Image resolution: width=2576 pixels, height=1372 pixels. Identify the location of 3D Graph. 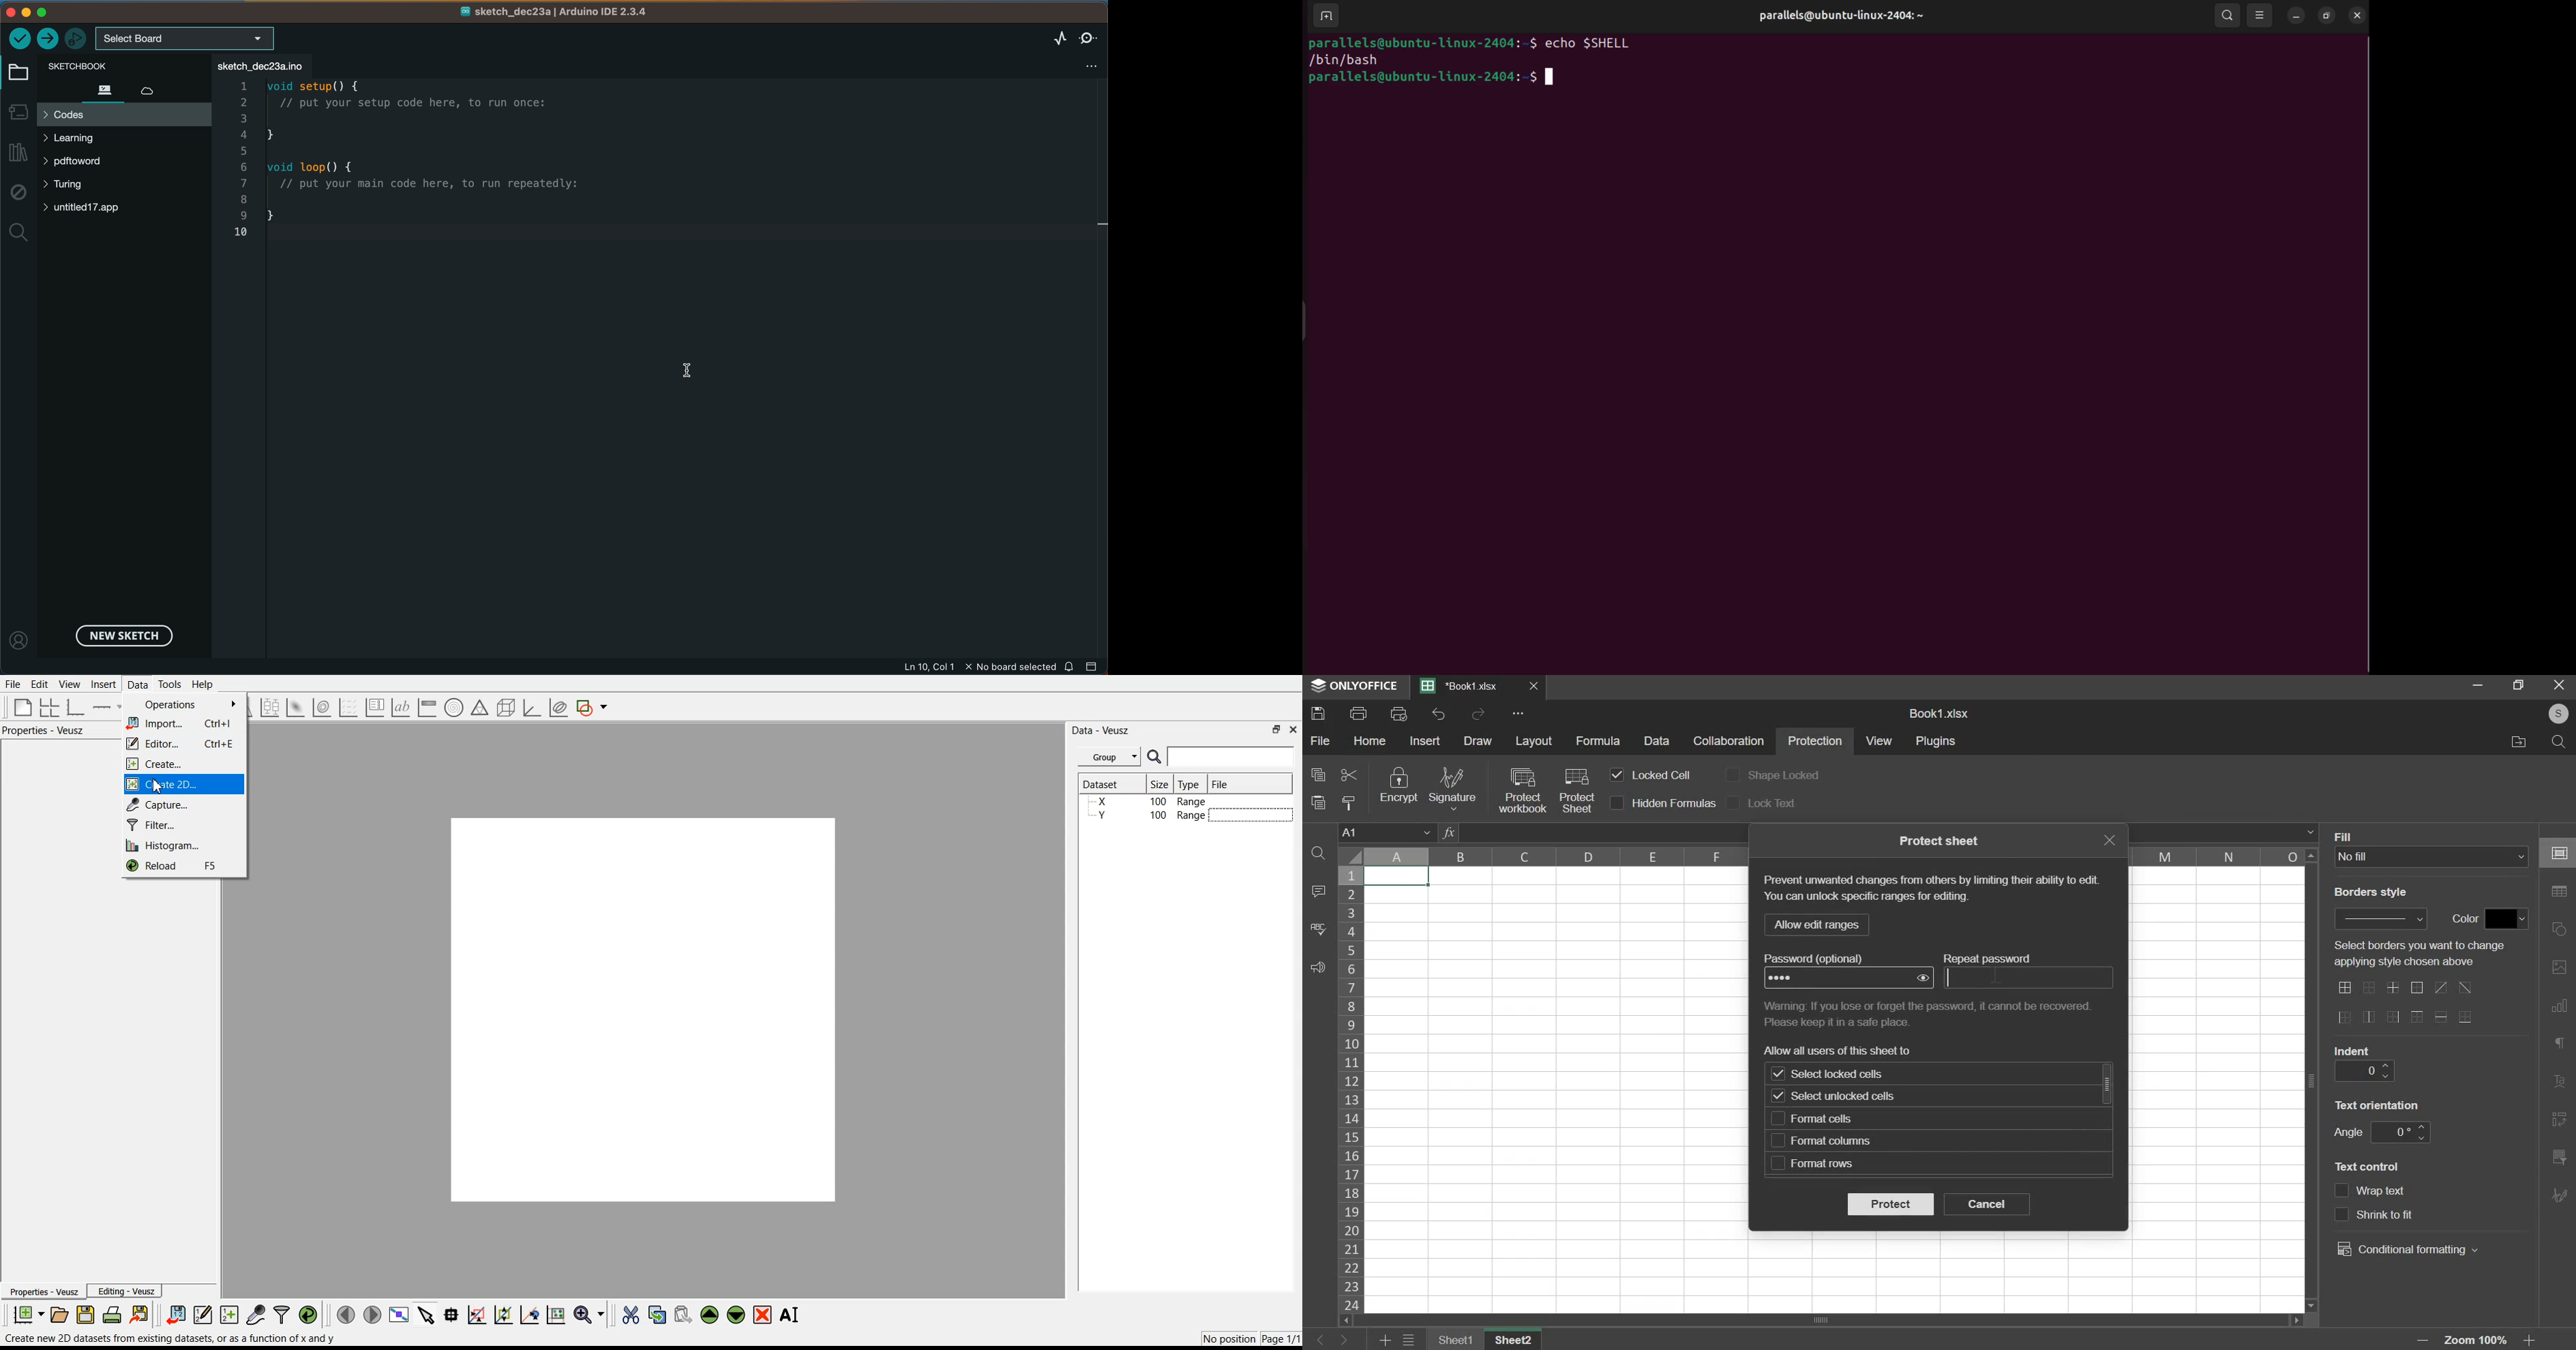
(532, 708).